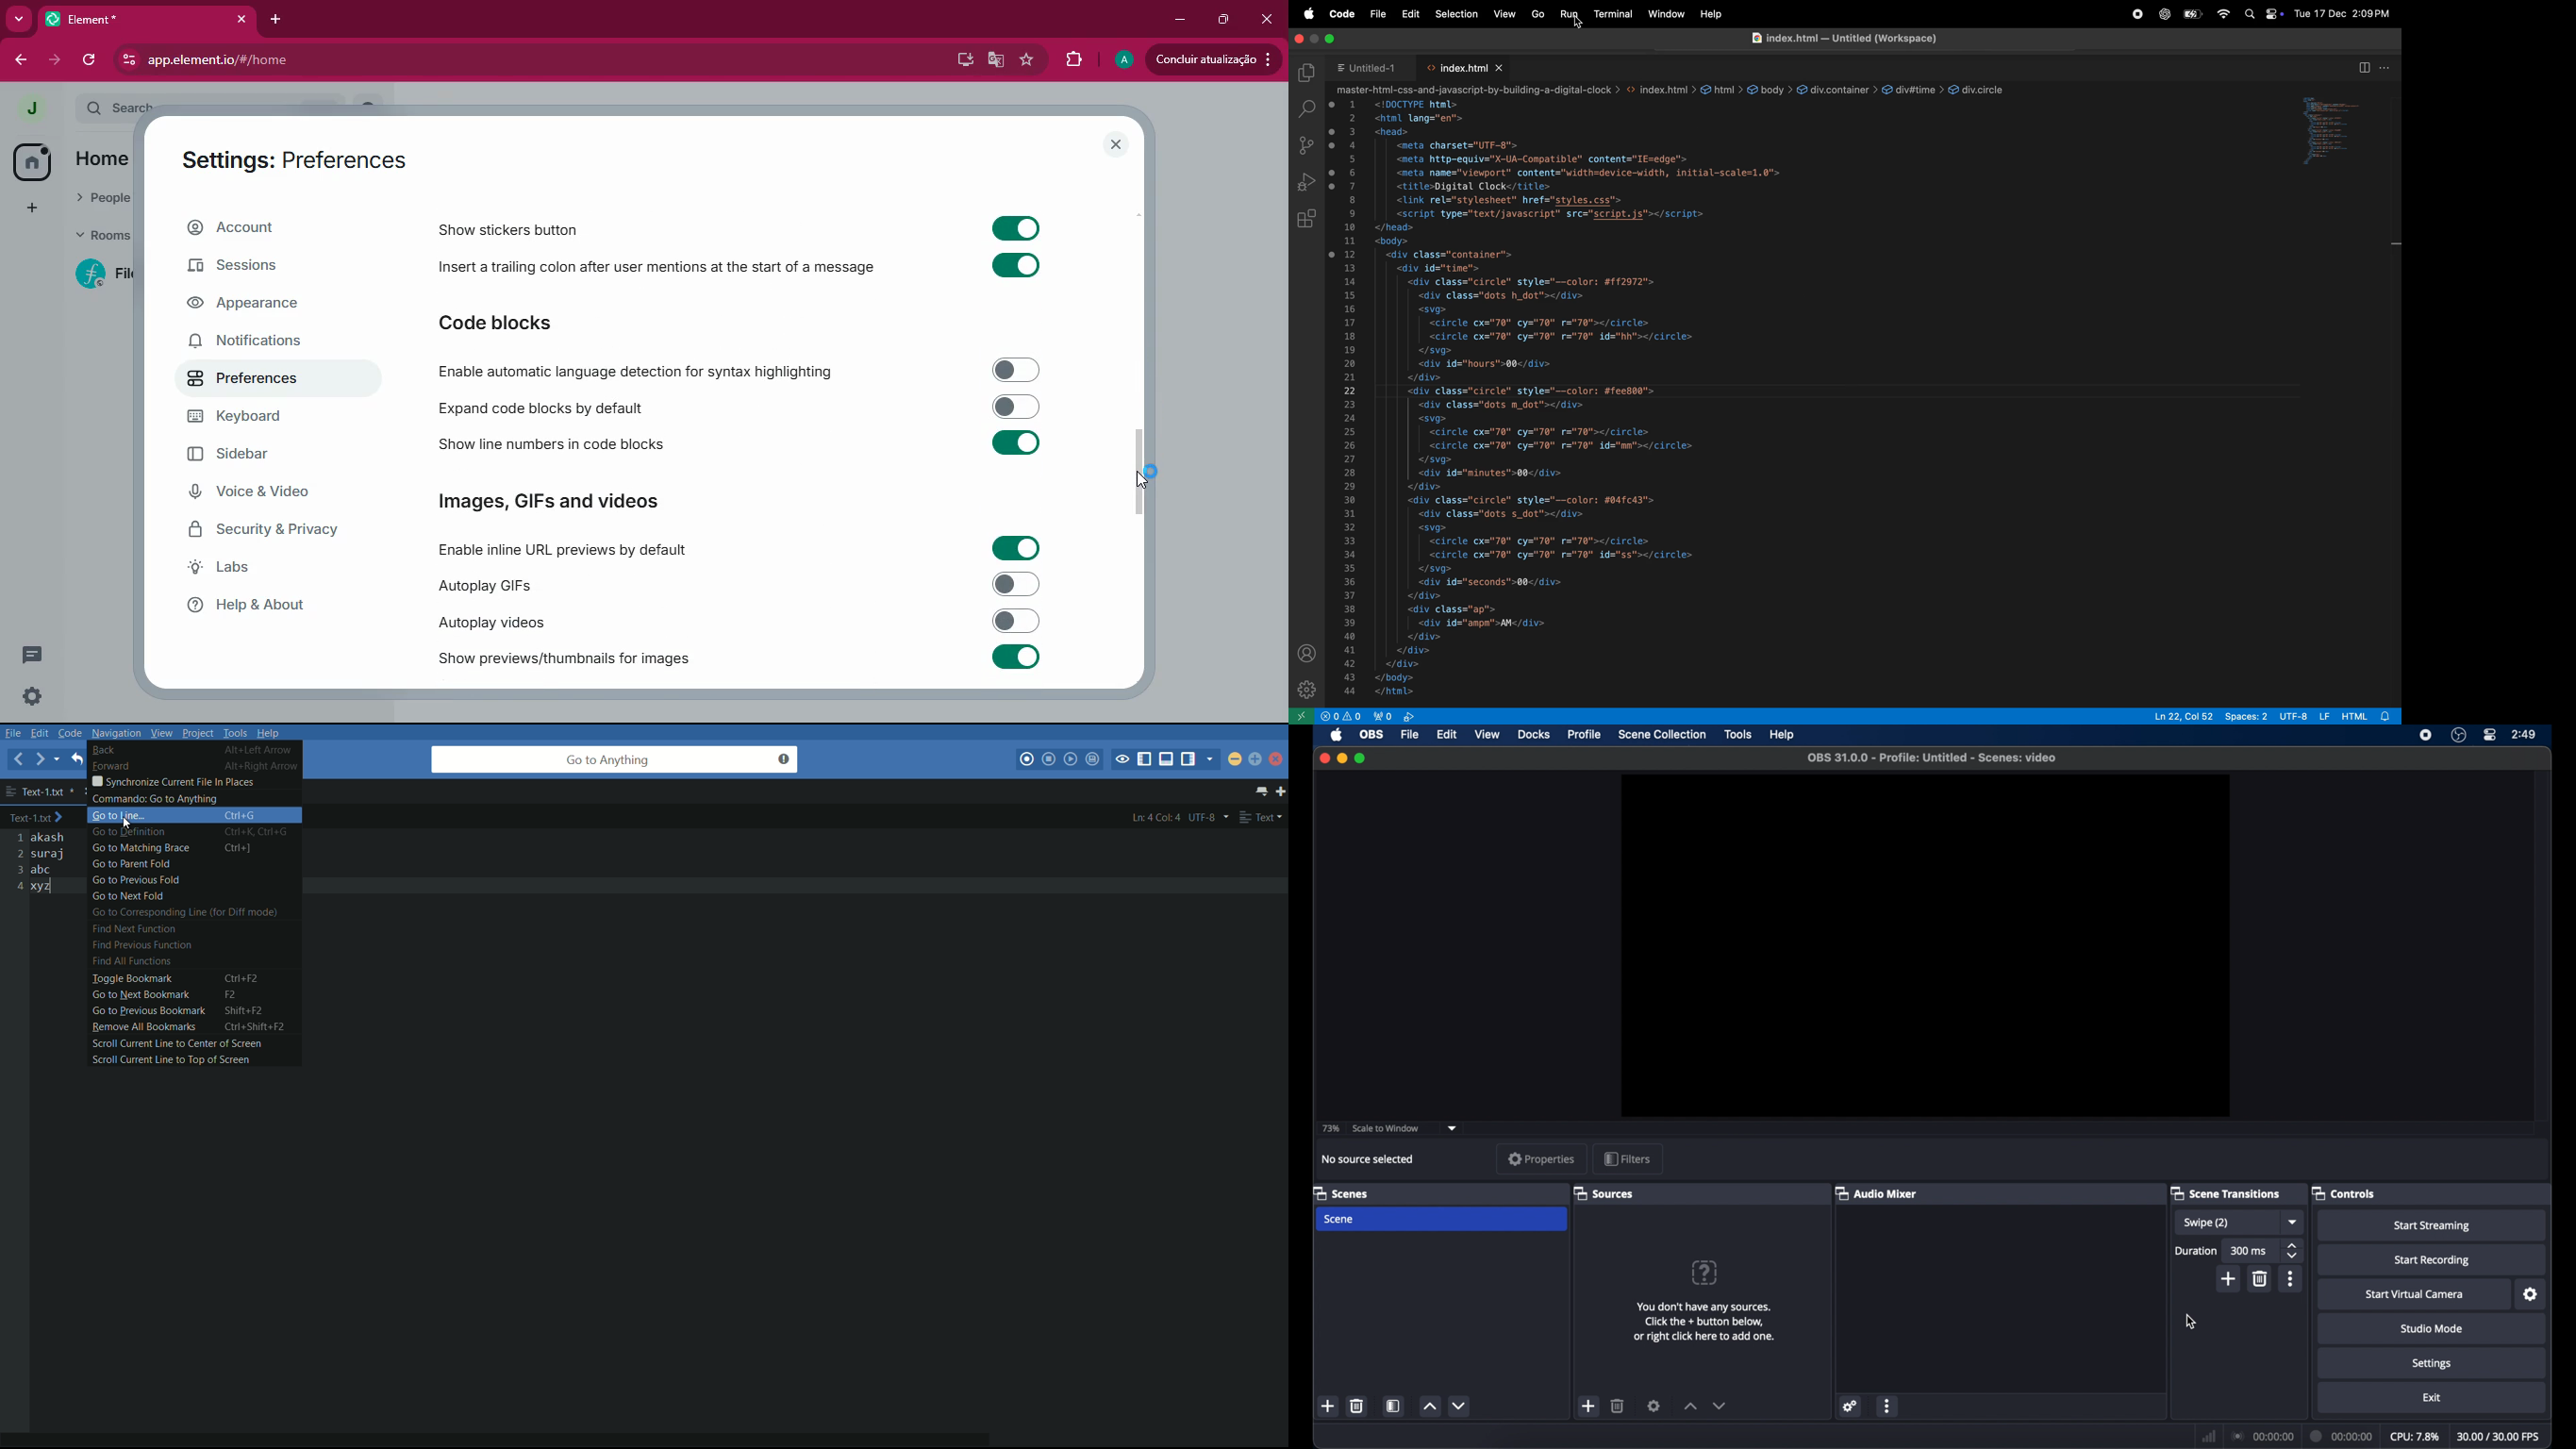 This screenshot has height=1456, width=2576. Describe the element at coordinates (1254, 759) in the screenshot. I see `maximize` at that location.